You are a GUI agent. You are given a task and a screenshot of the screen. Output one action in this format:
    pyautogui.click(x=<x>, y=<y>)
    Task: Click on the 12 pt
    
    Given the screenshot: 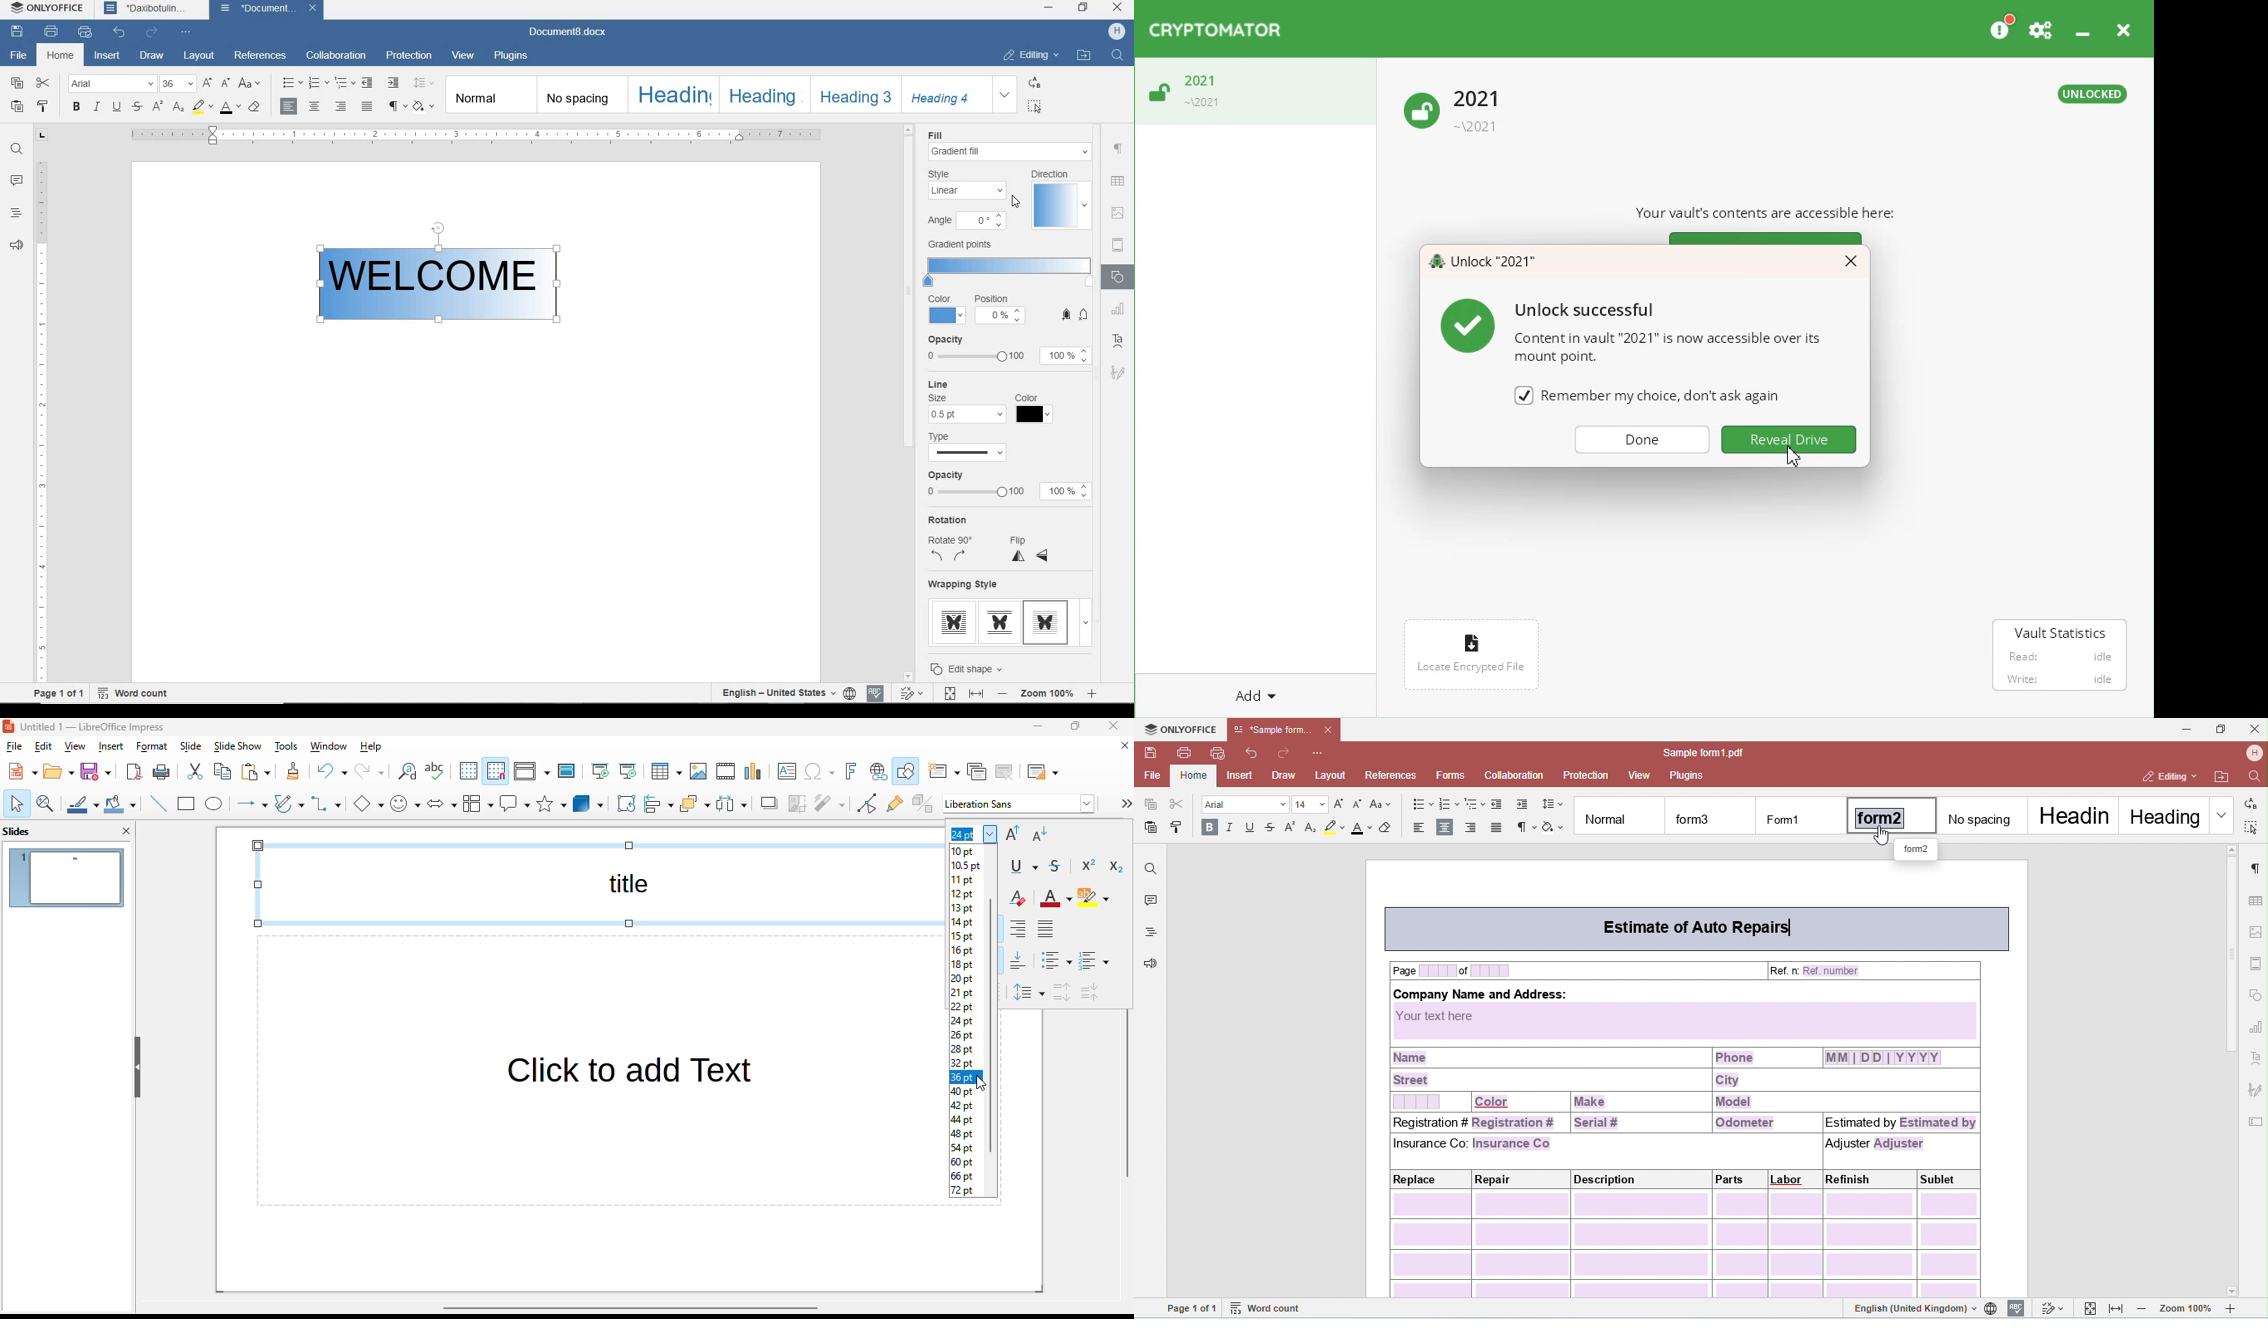 What is the action you would take?
    pyautogui.click(x=962, y=895)
    